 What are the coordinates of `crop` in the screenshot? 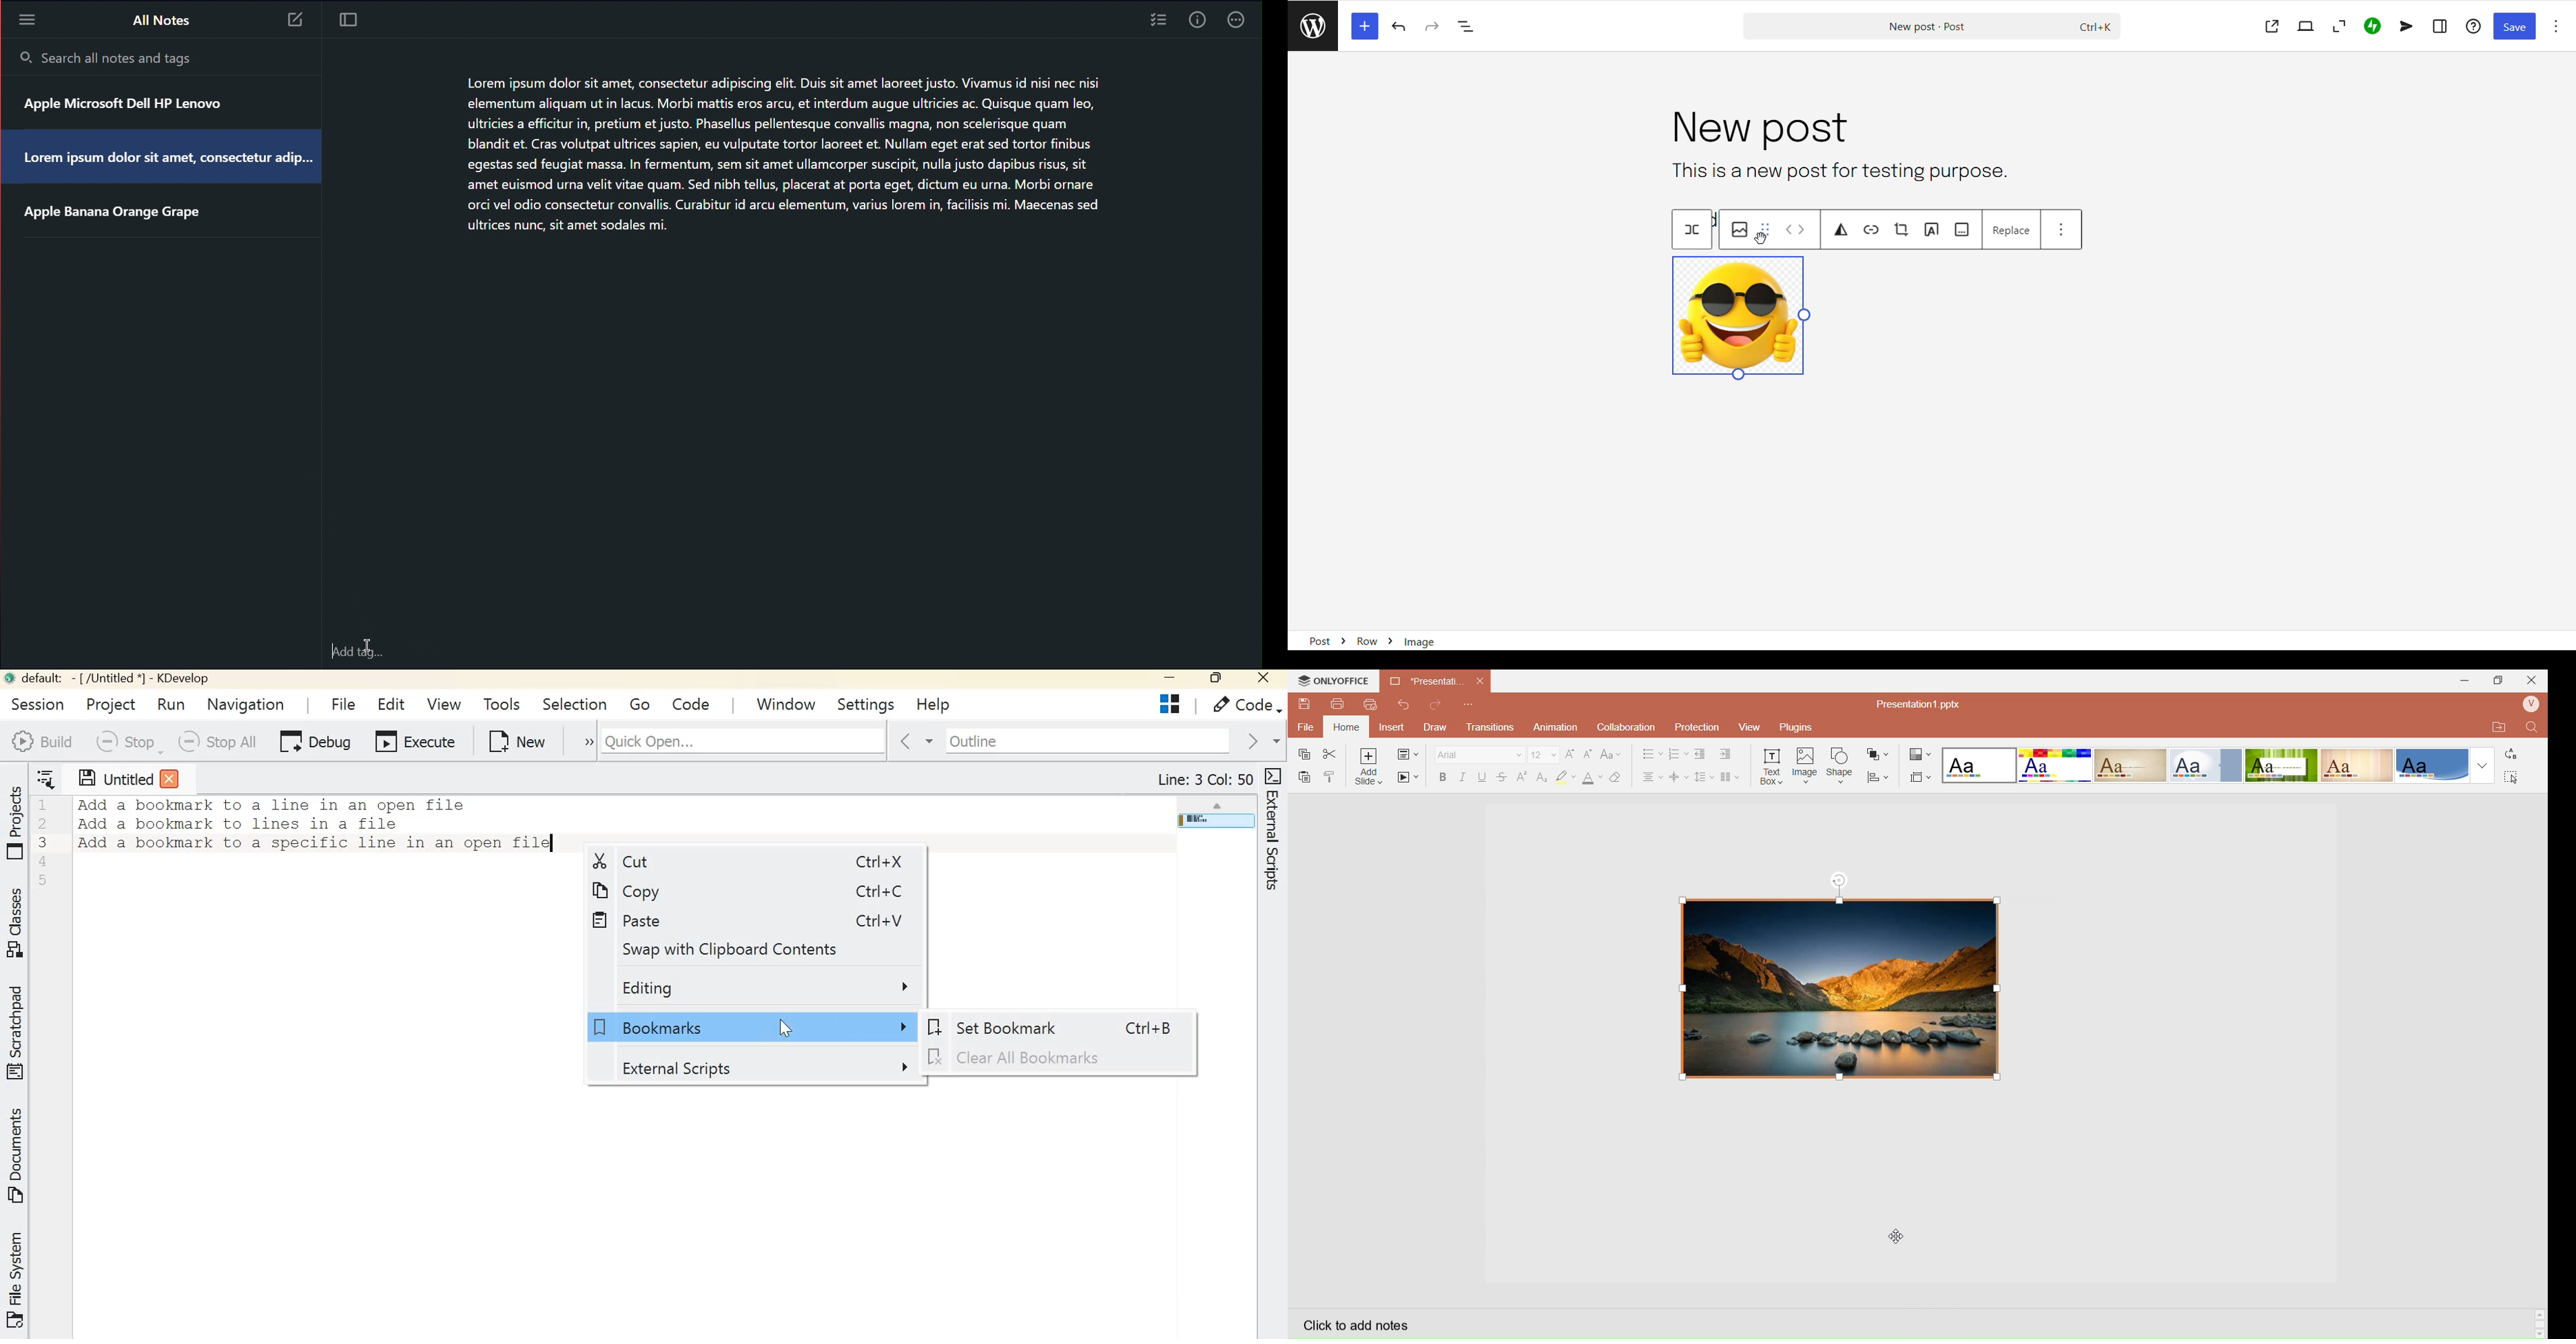 It's located at (1902, 229).